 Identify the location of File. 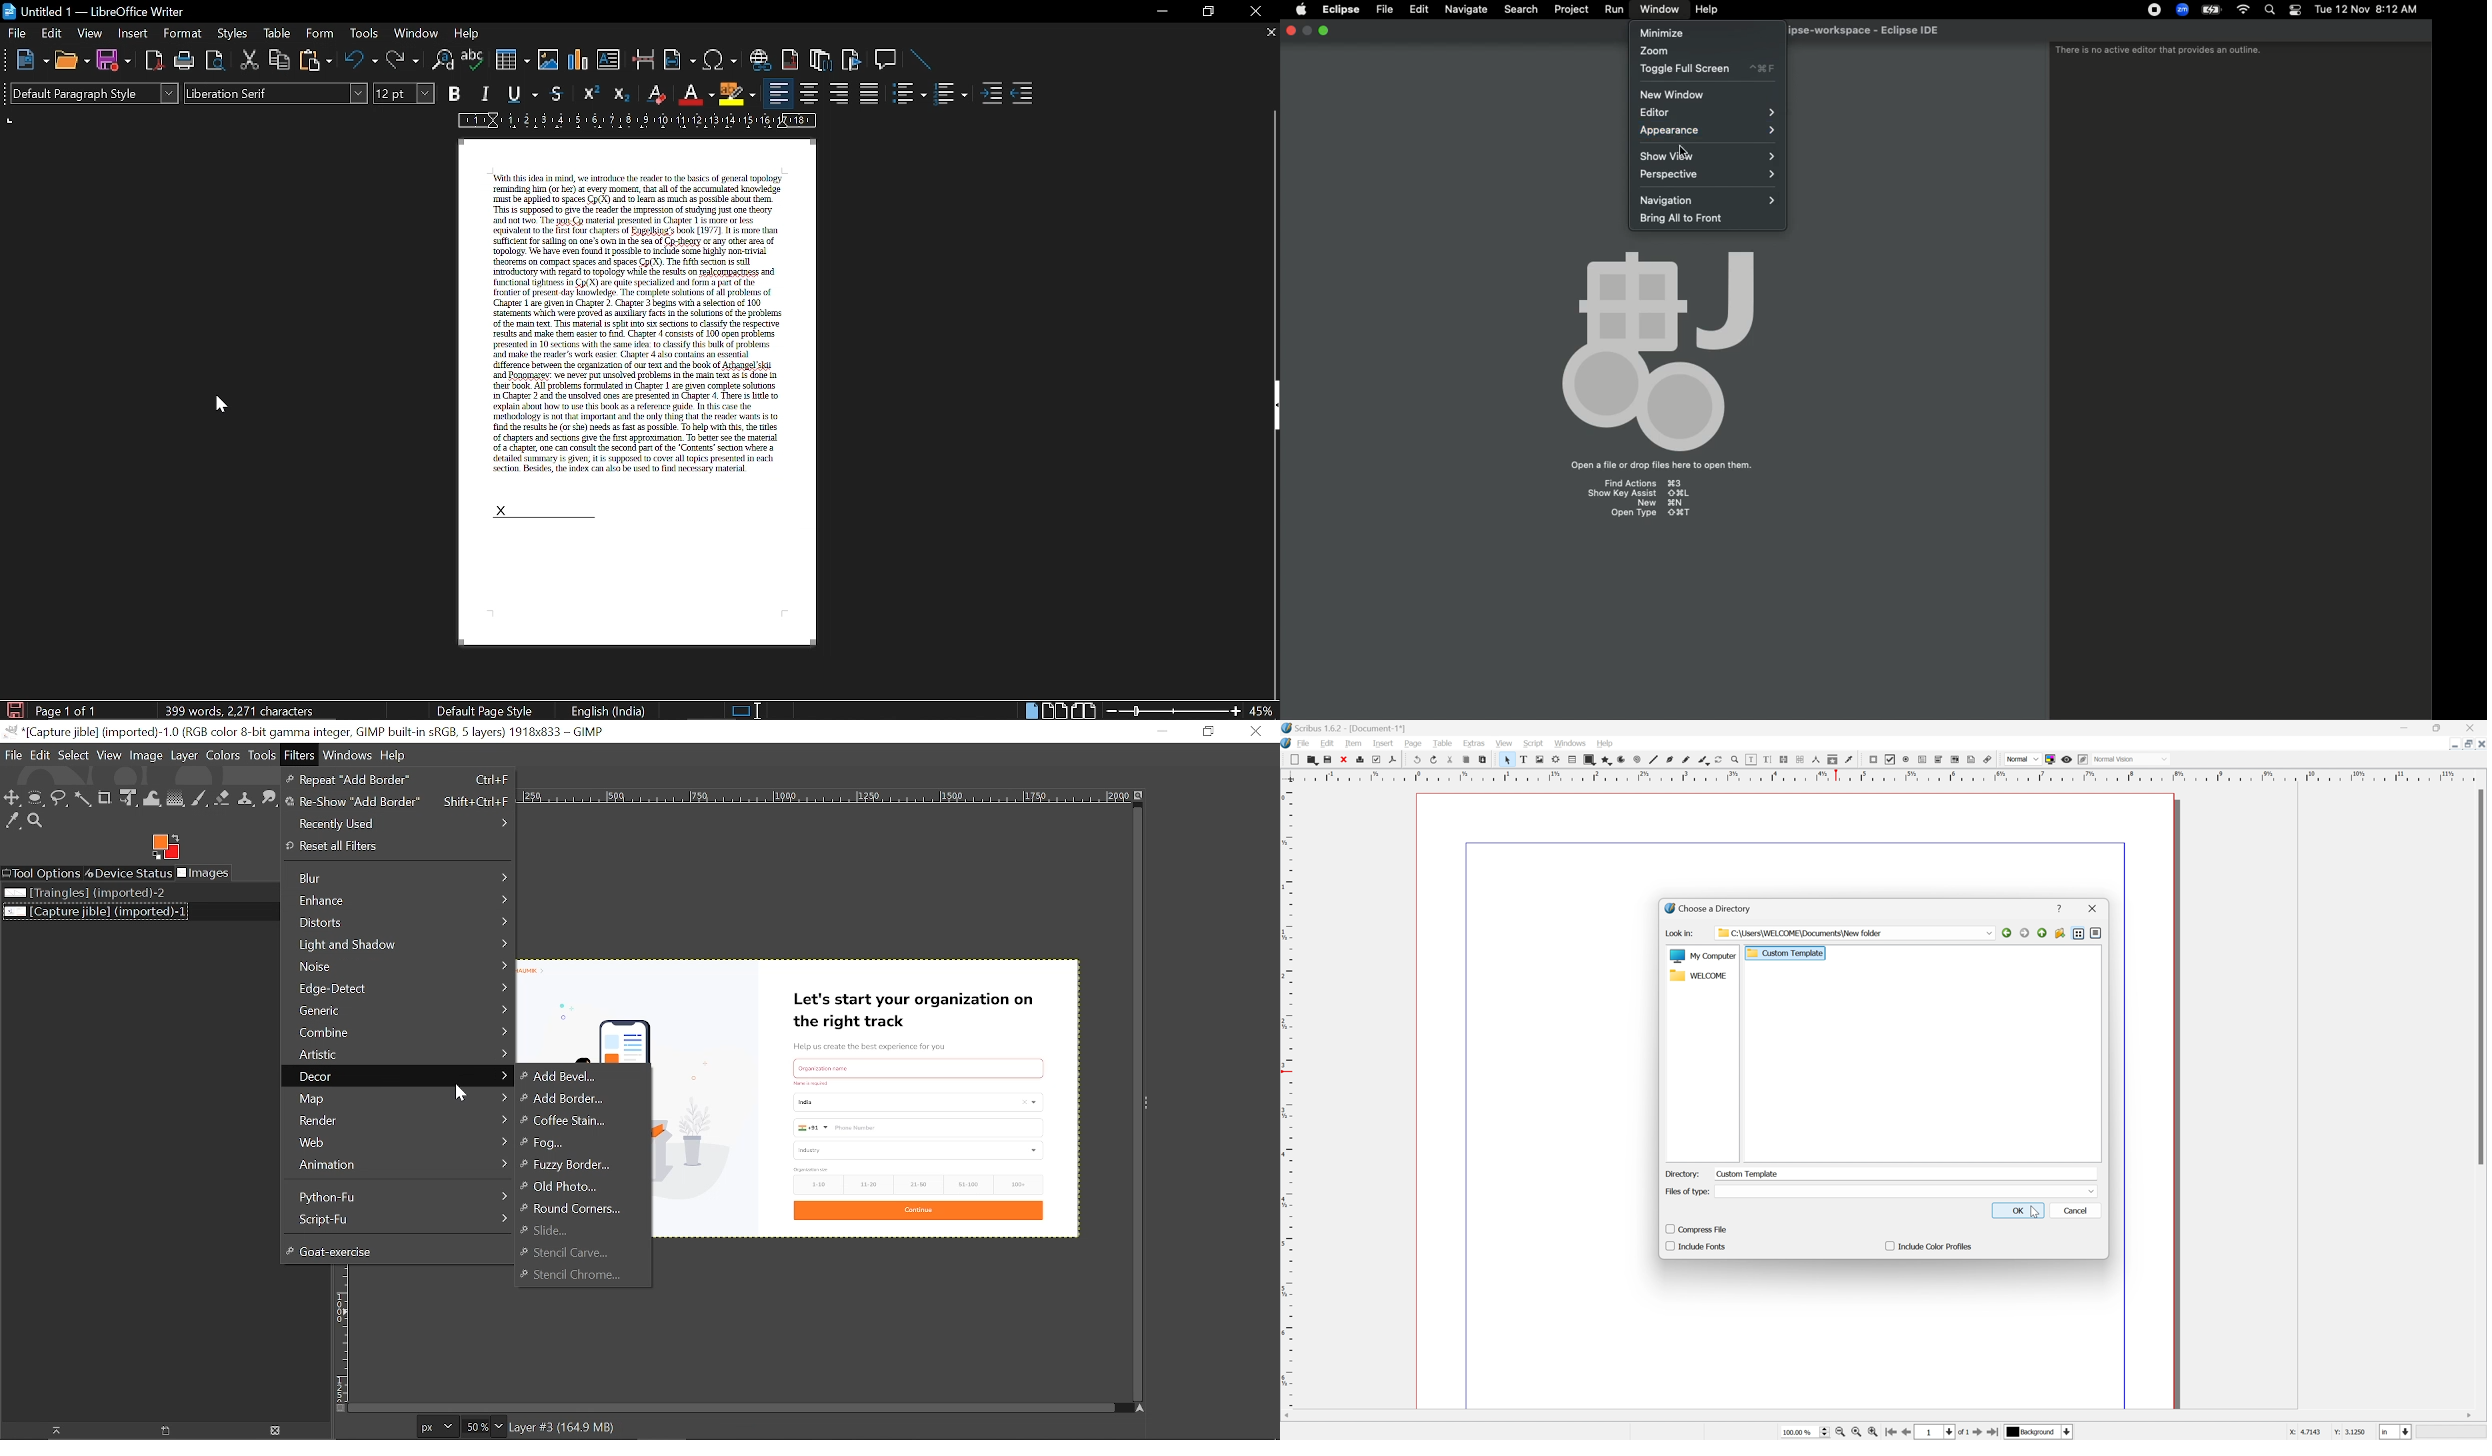
(14, 755).